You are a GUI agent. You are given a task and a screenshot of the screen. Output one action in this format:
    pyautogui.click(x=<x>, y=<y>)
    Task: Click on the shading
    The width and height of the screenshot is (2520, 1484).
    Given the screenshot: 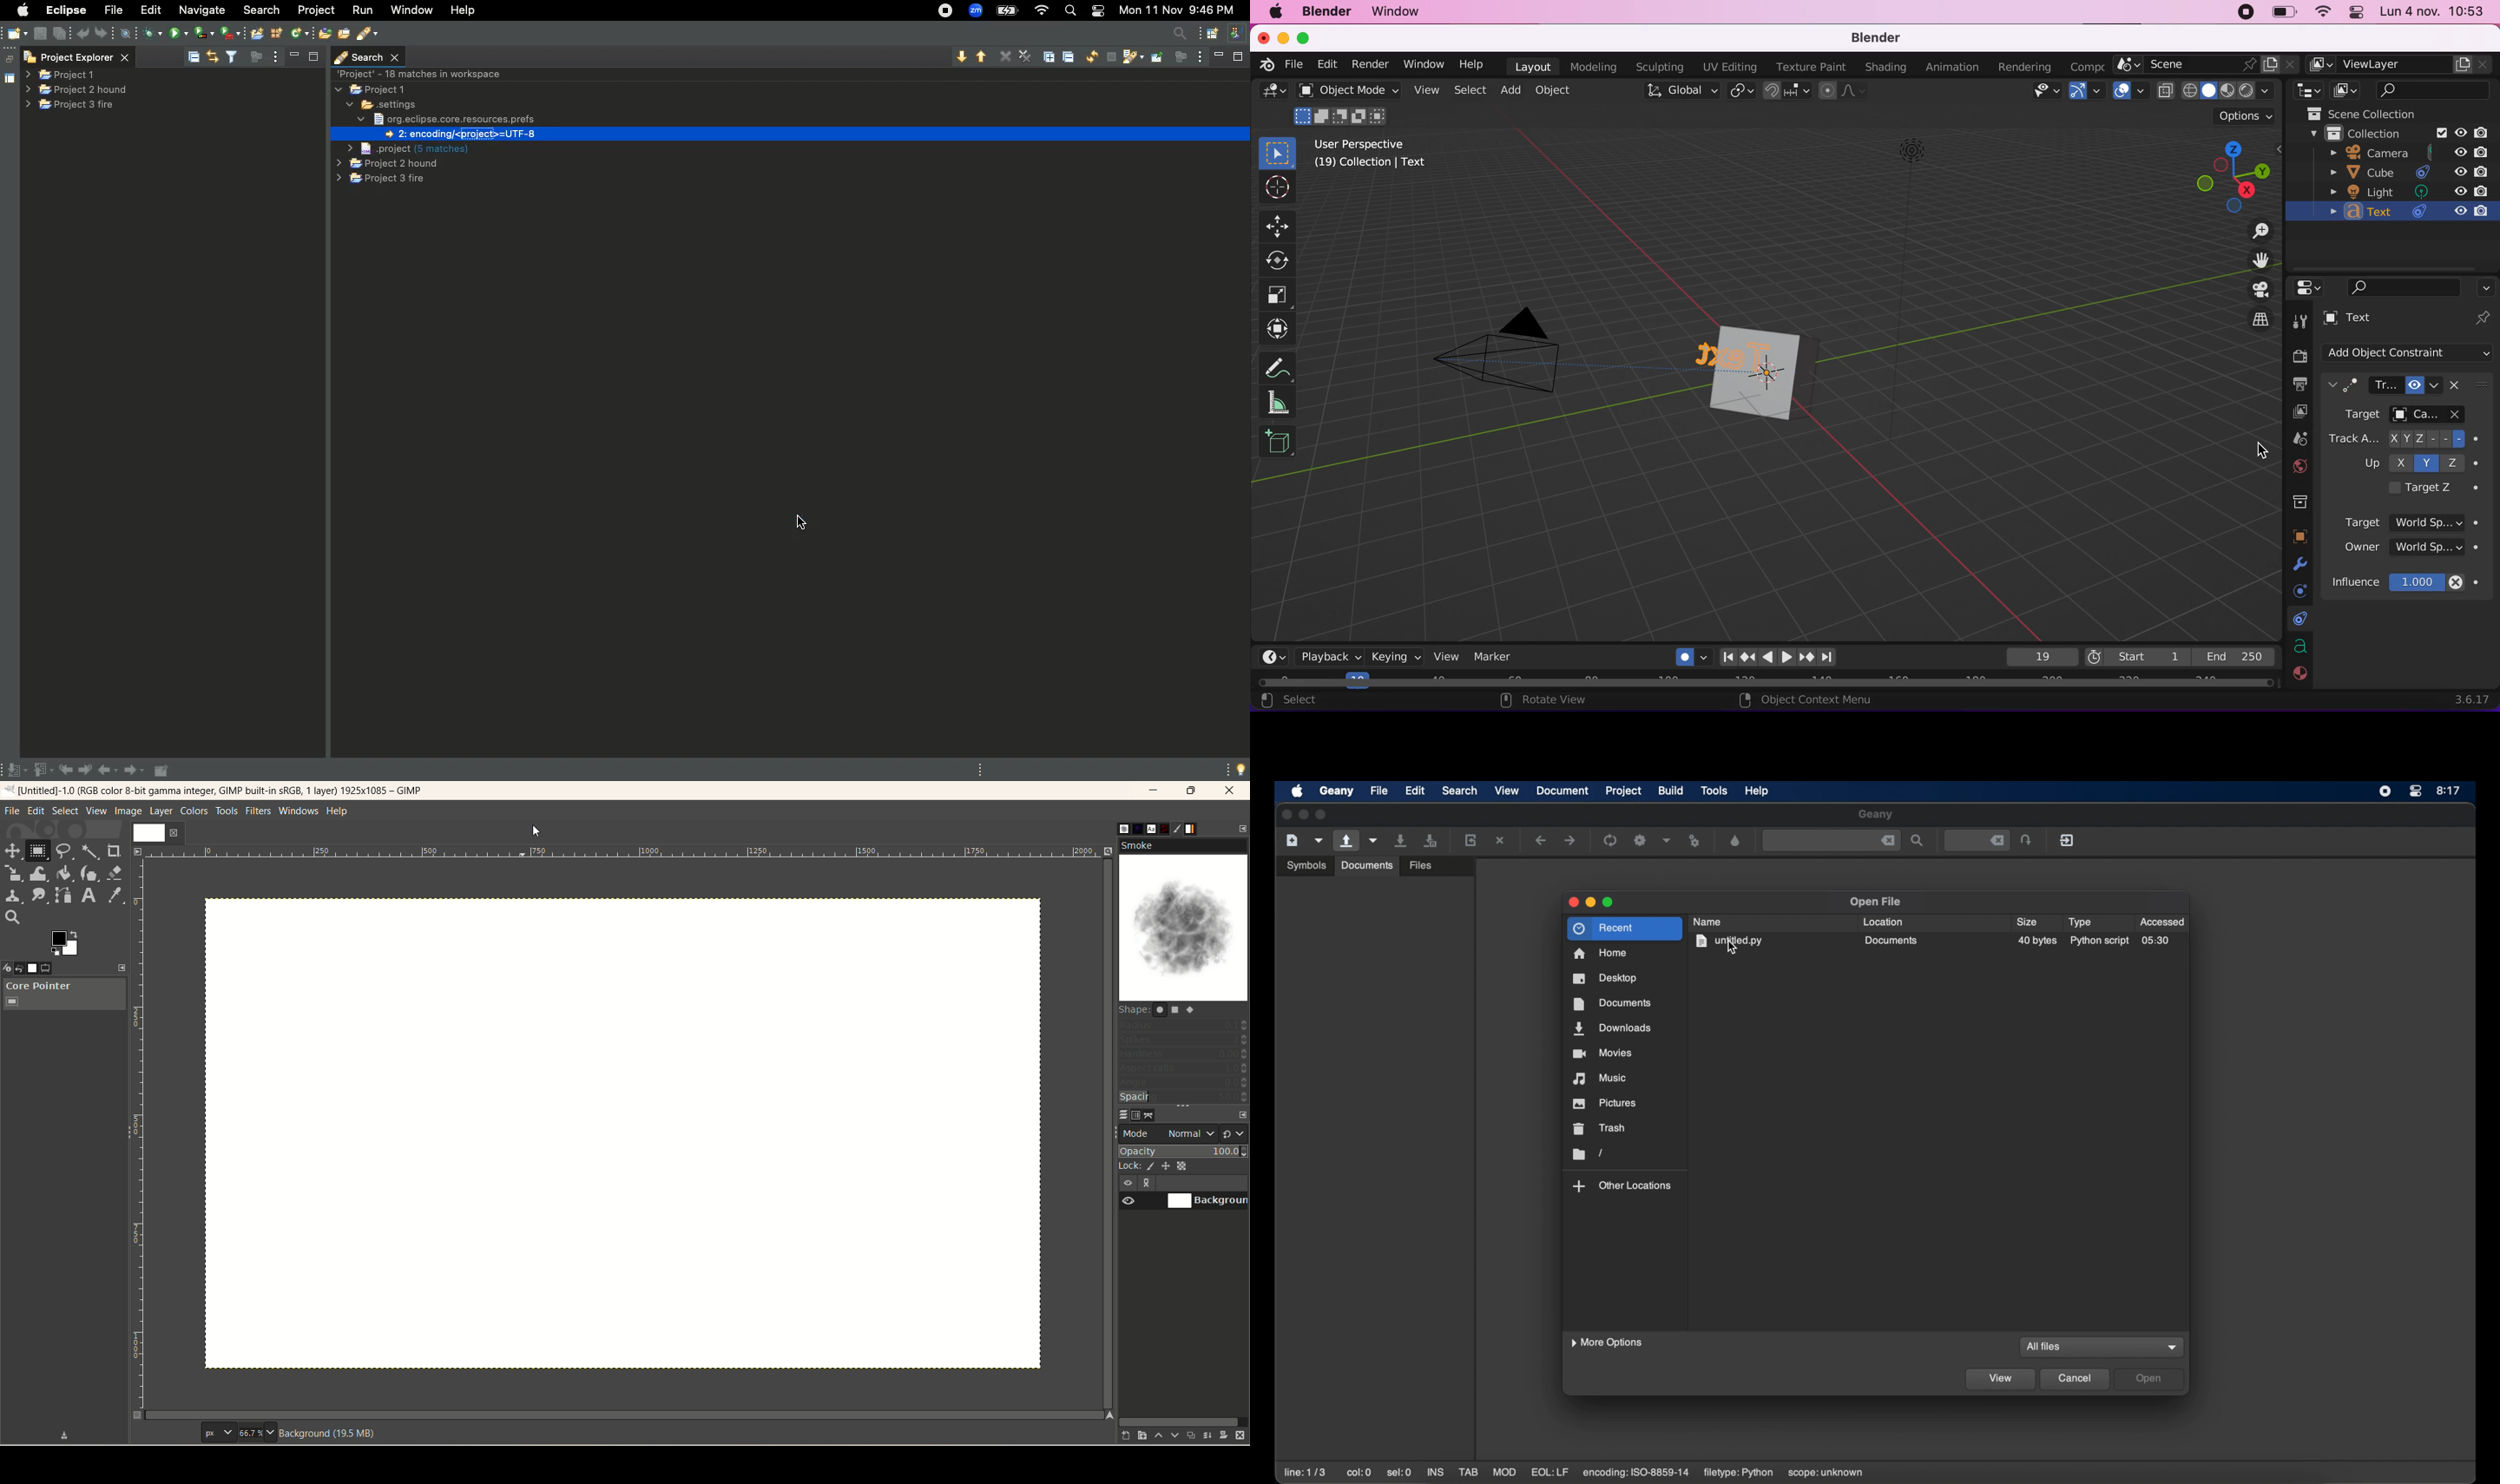 What is the action you would take?
    pyautogui.click(x=2226, y=91)
    